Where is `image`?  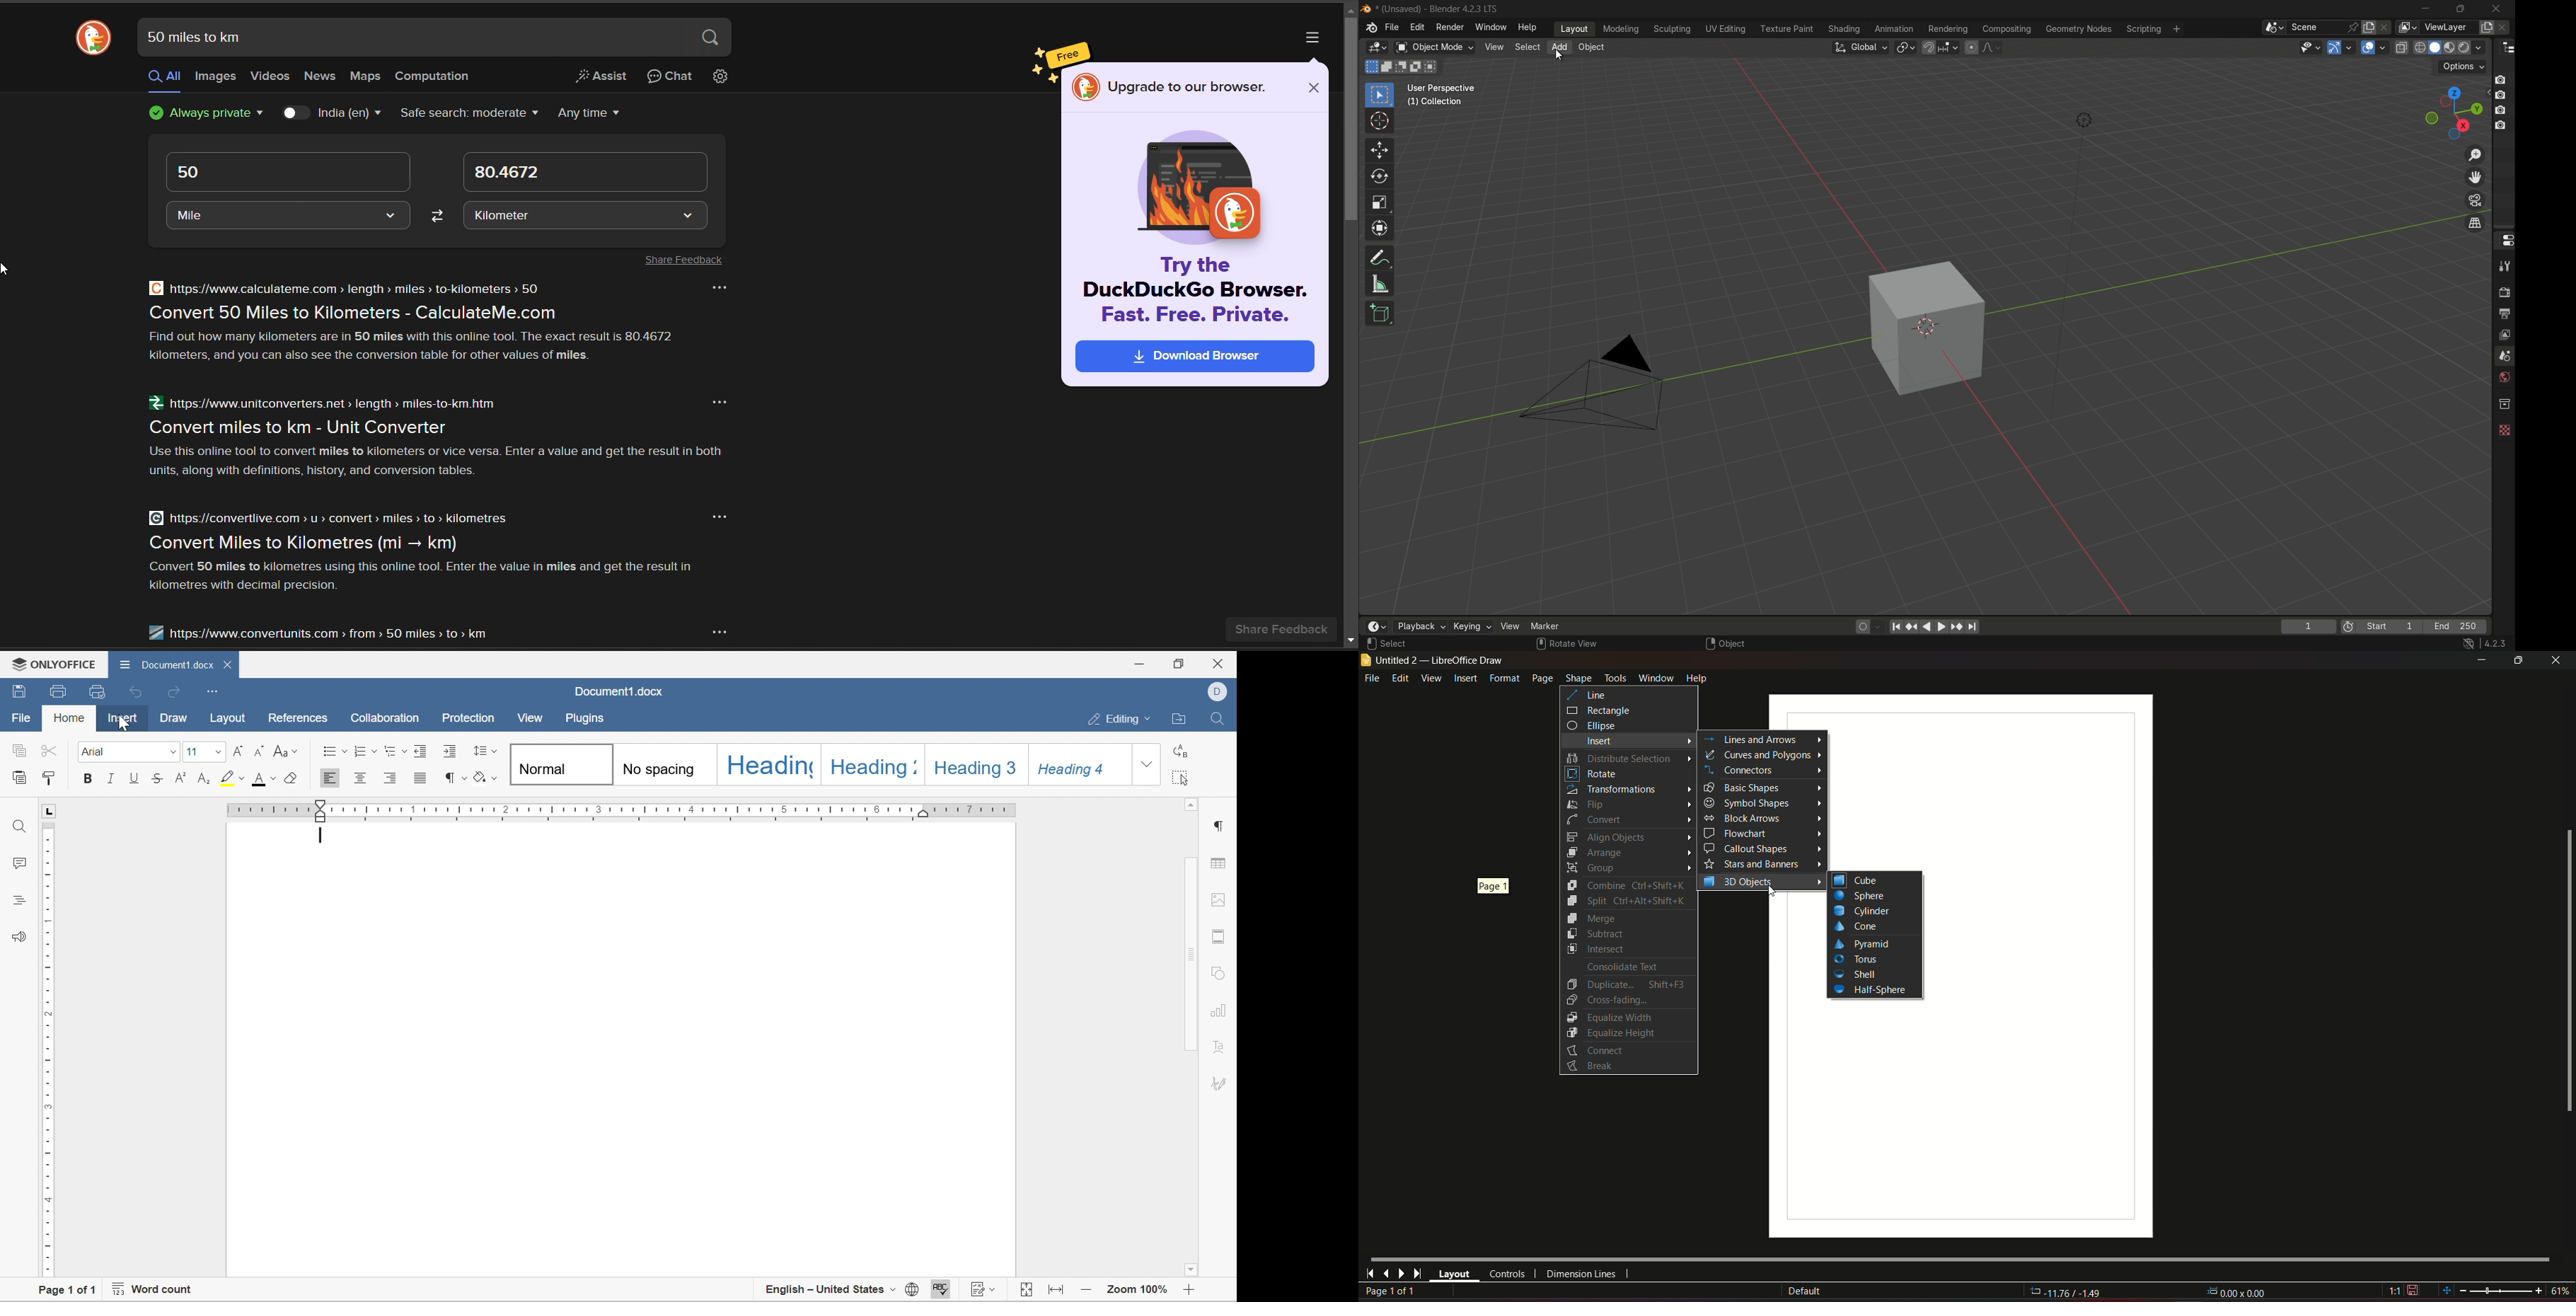 image is located at coordinates (1202, 187).